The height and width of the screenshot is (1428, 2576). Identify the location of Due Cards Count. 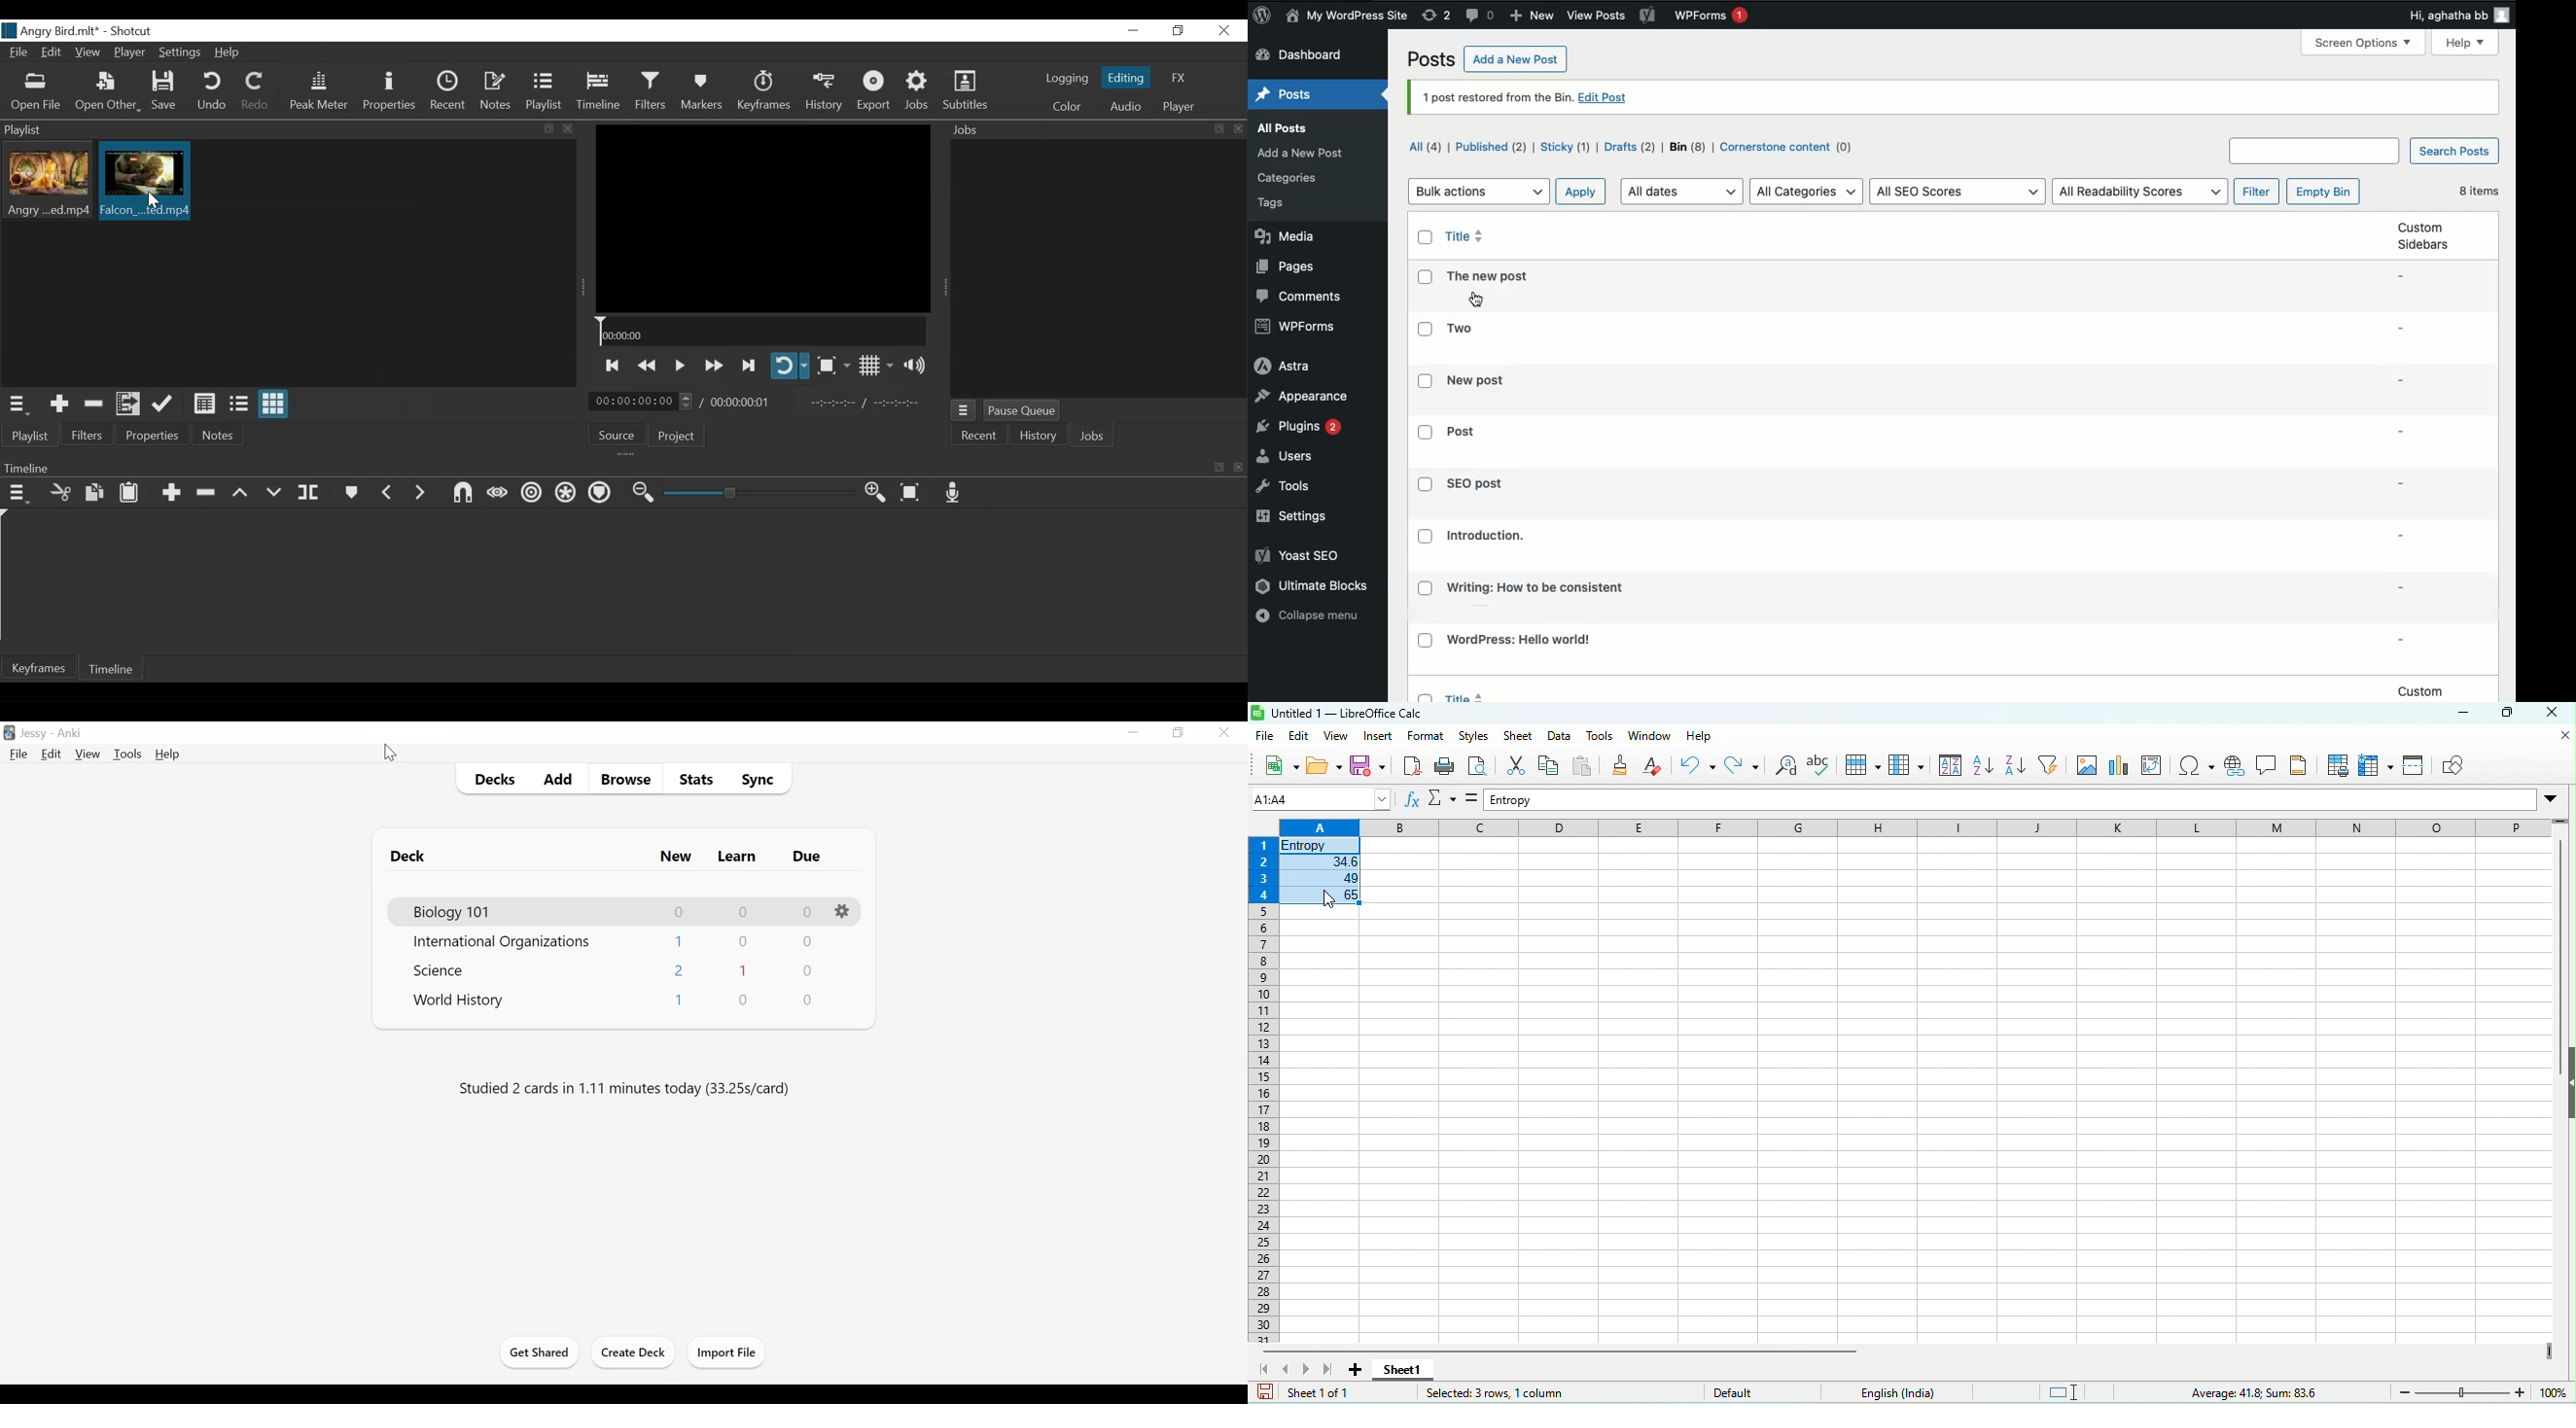
(808, 912).